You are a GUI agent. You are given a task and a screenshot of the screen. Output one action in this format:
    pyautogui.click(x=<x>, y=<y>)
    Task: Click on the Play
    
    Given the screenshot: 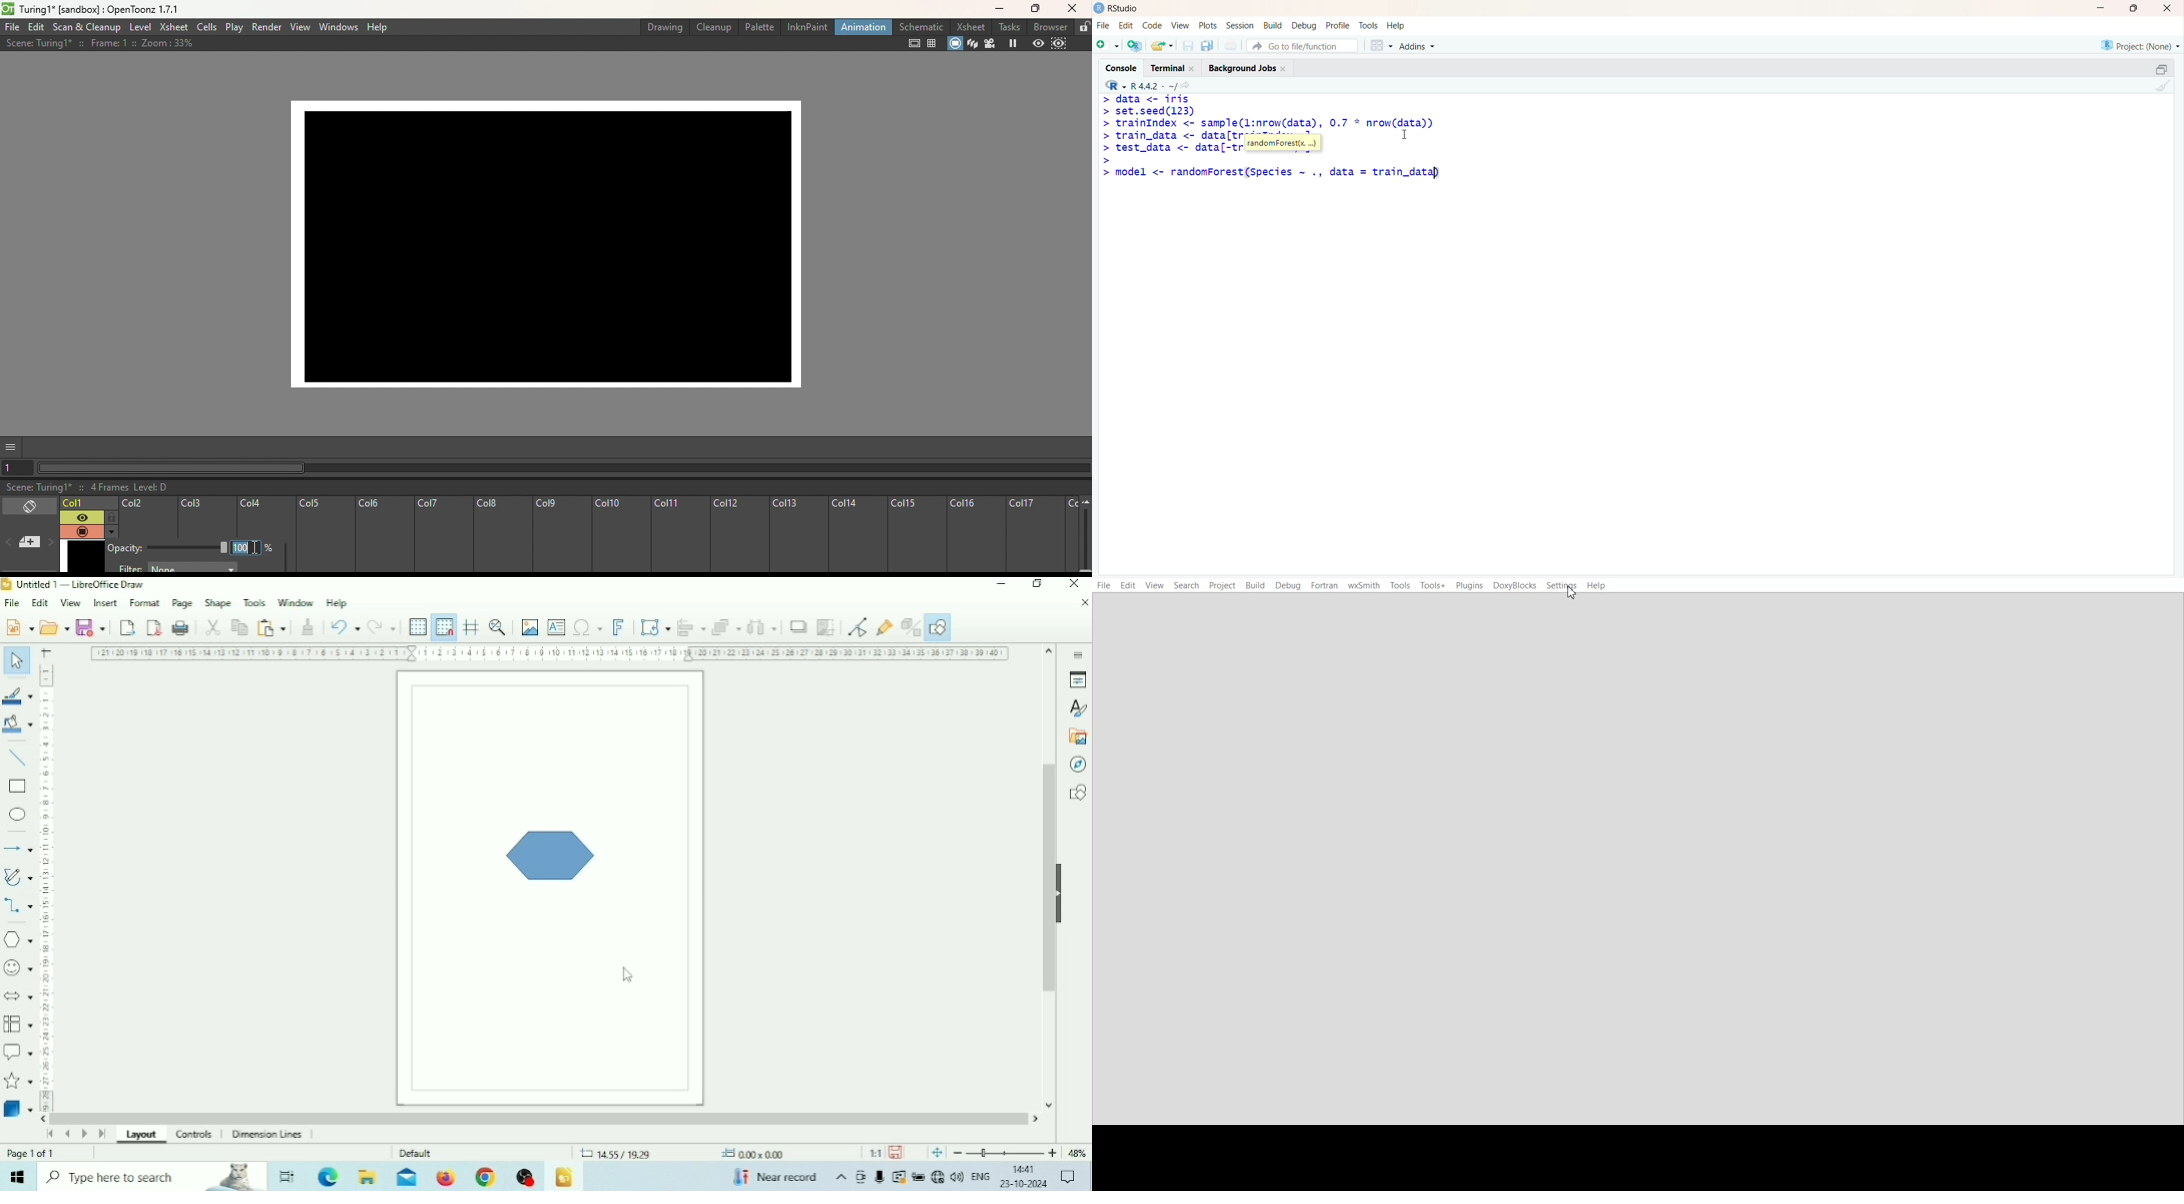 What is the action you would take?
    pyautogui.click(x=234, y=28)
    